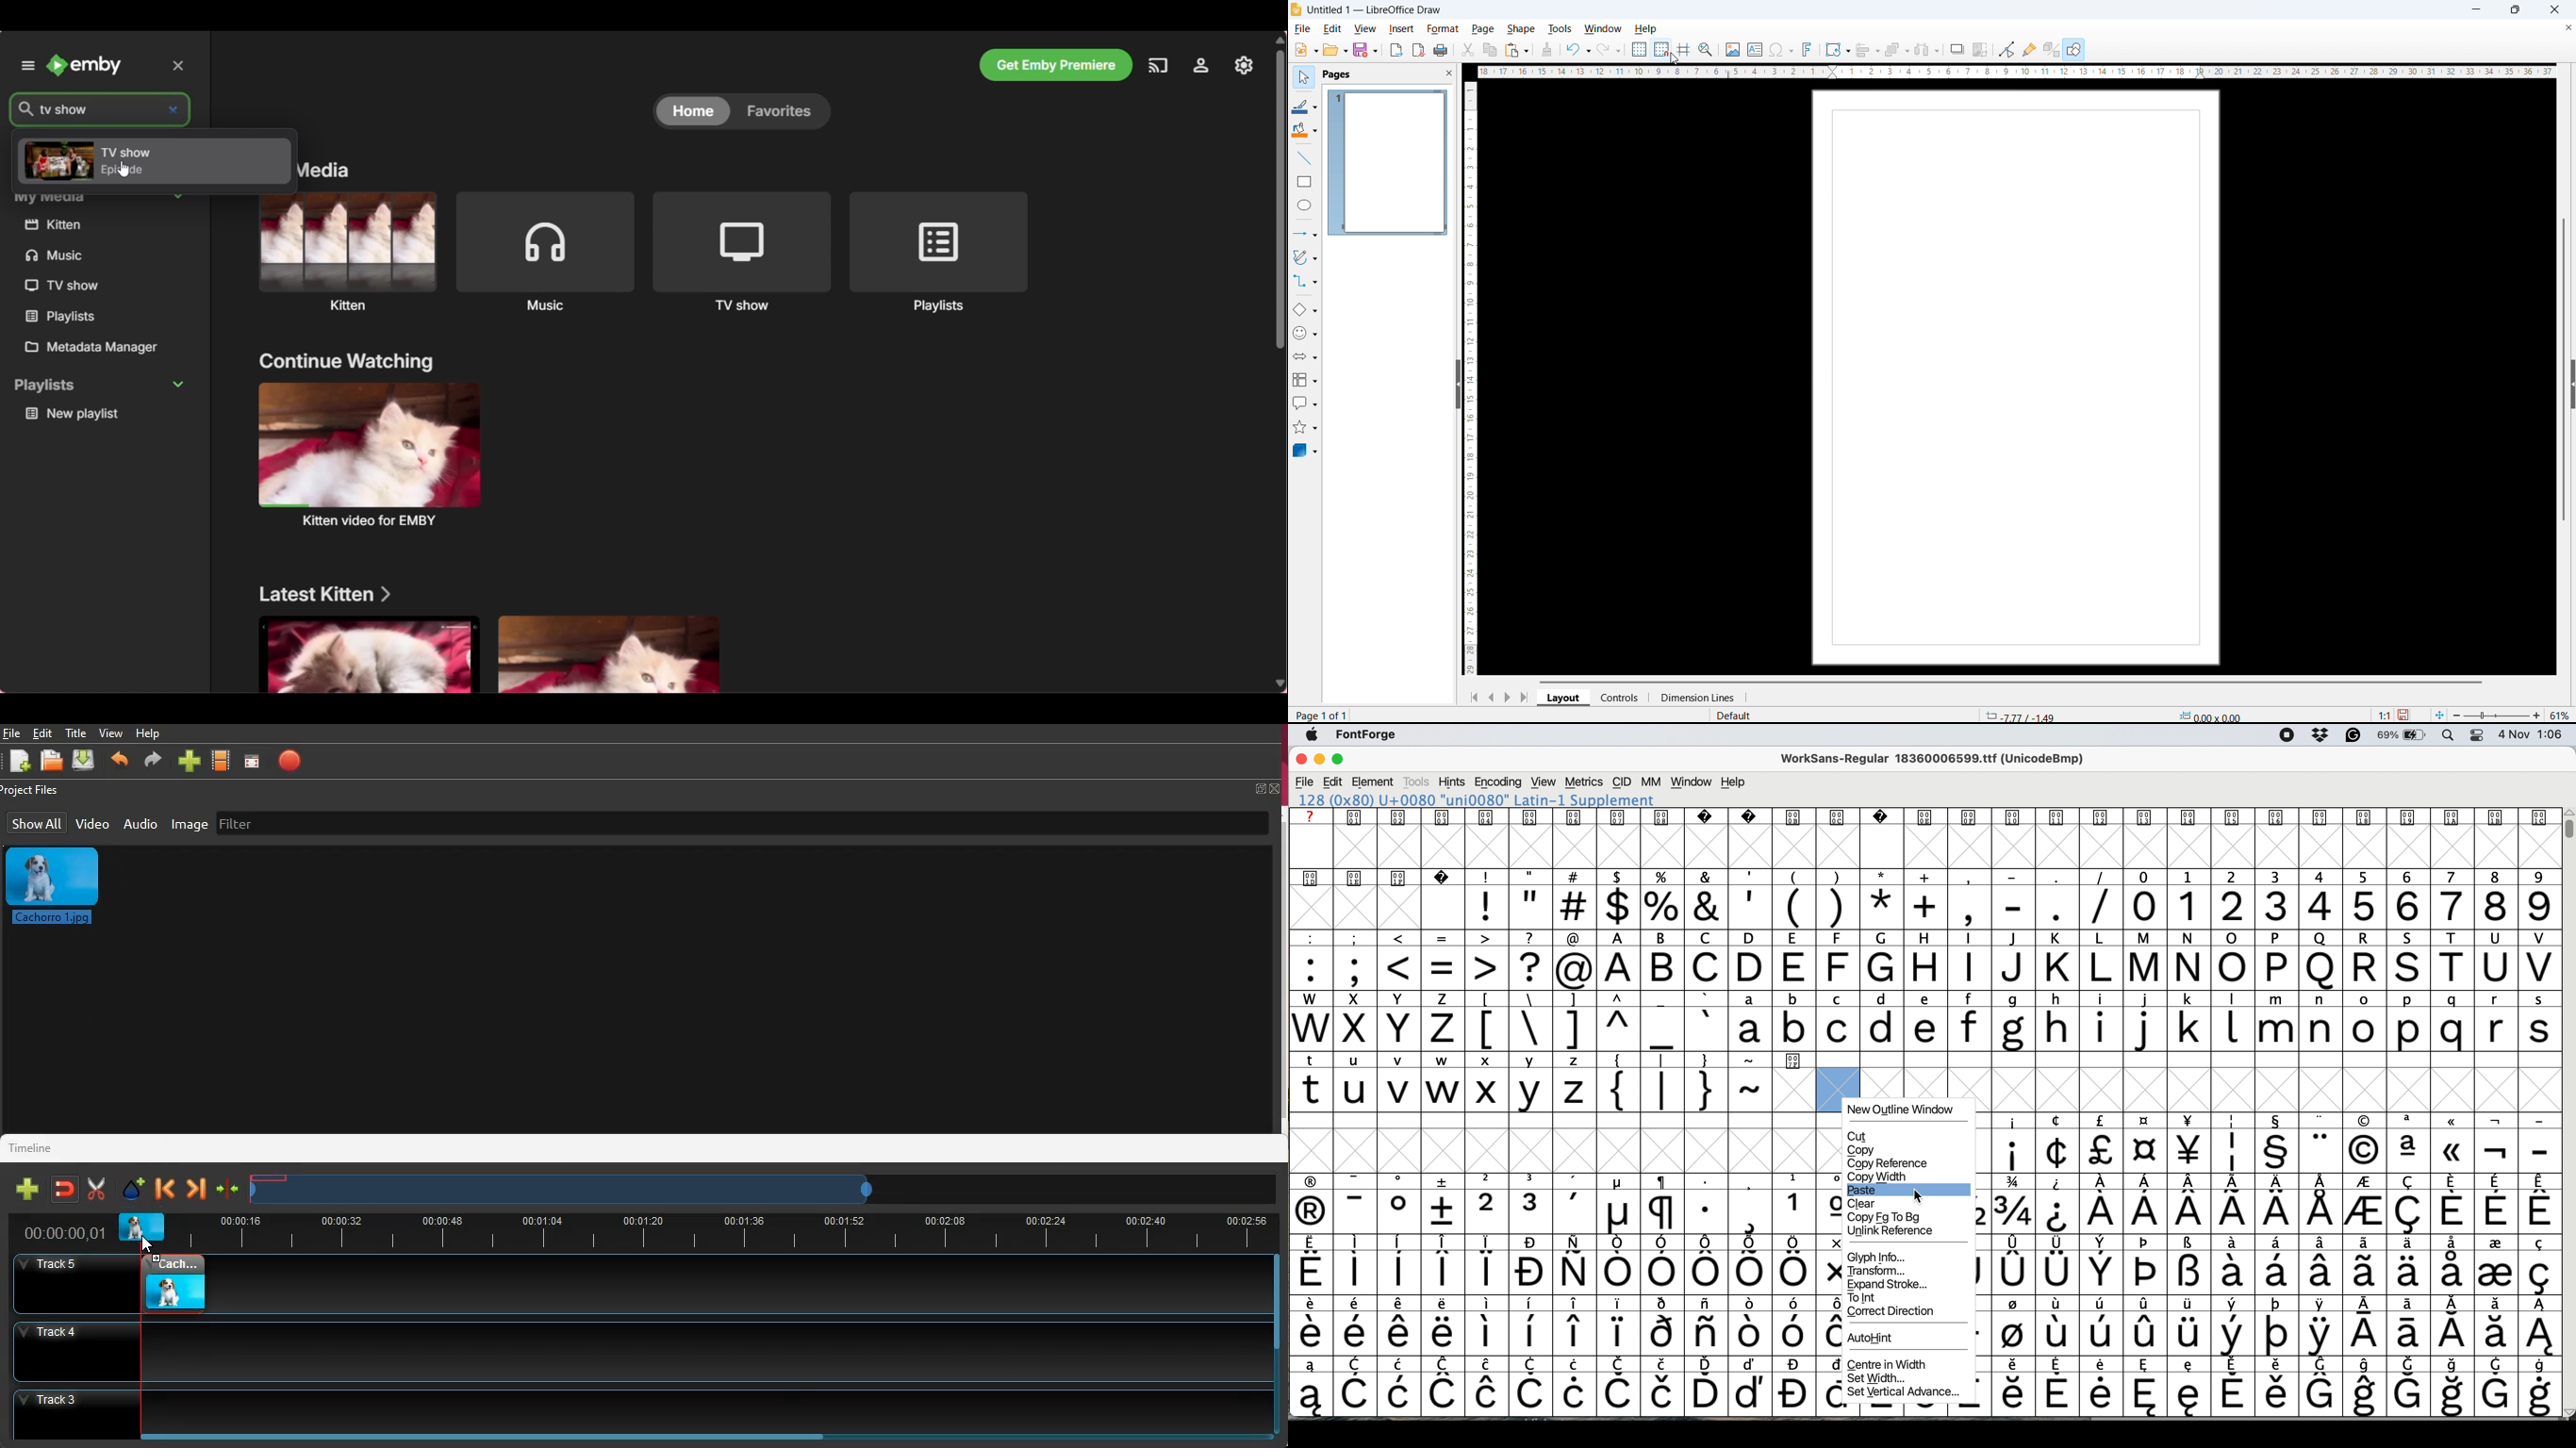  Describe the element at coordinates (2448, 736) in the screenshot. I see `spotlight search` at that location.